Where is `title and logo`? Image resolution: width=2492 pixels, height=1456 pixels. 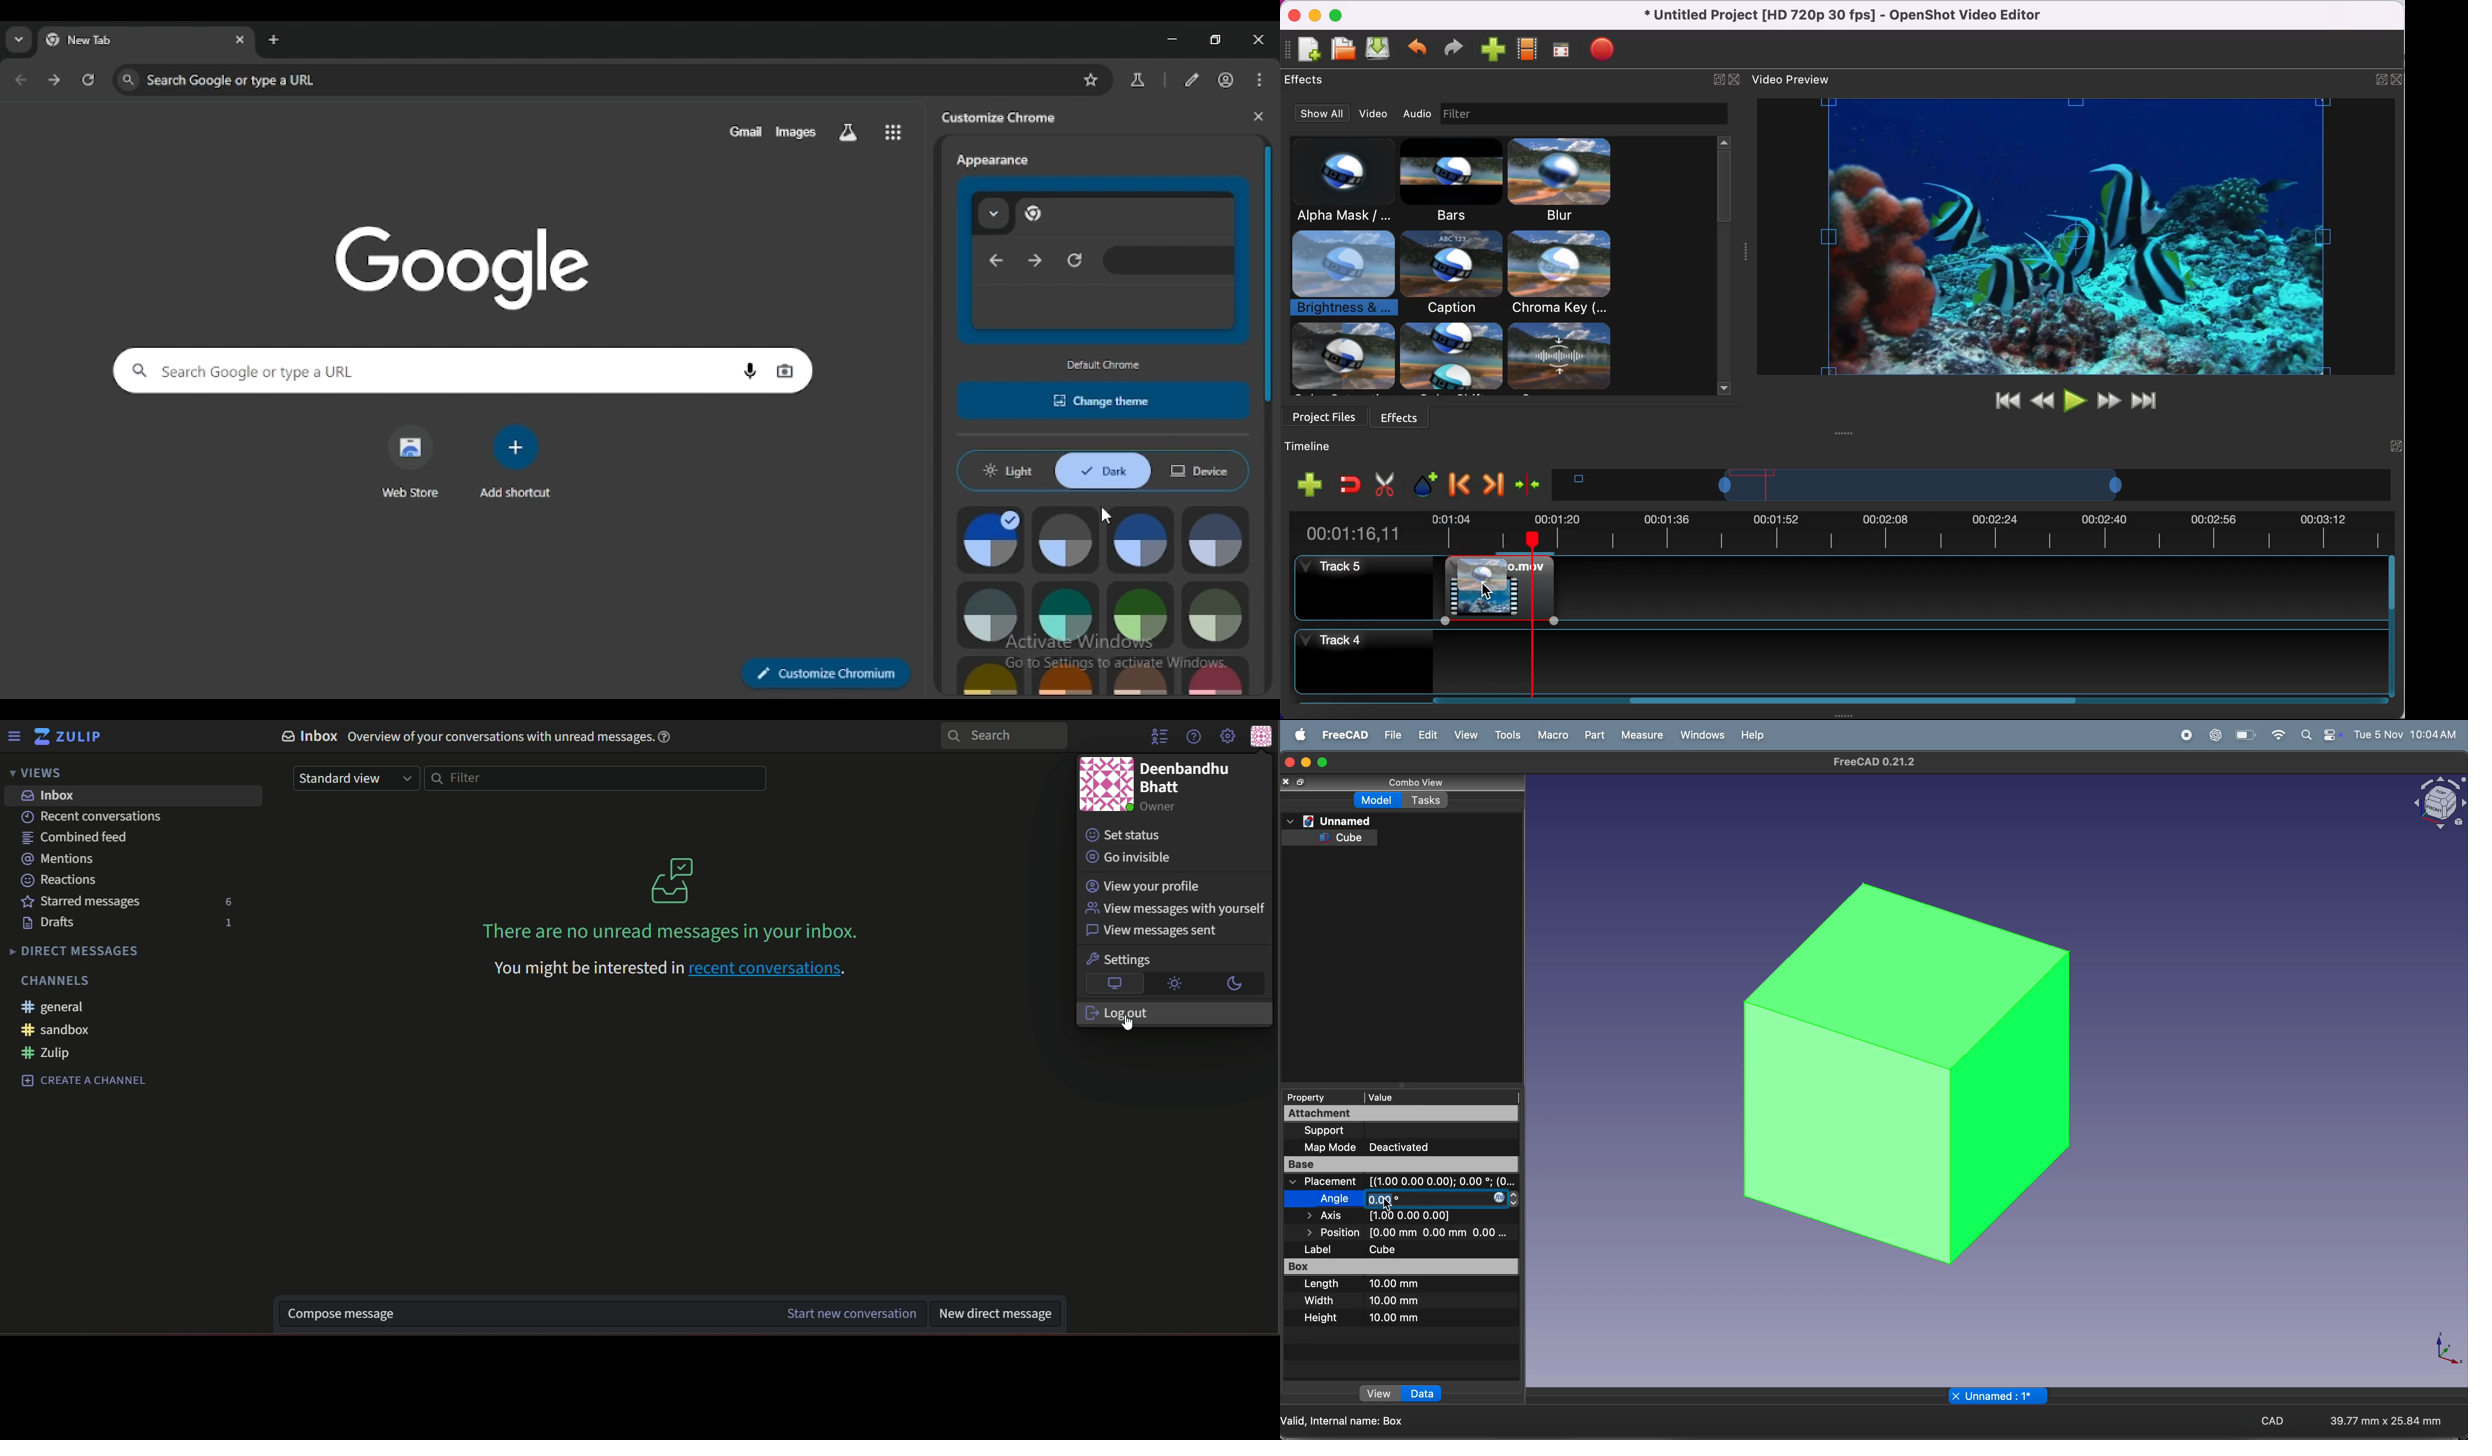 title and logo is located at coordinates (72, 736).